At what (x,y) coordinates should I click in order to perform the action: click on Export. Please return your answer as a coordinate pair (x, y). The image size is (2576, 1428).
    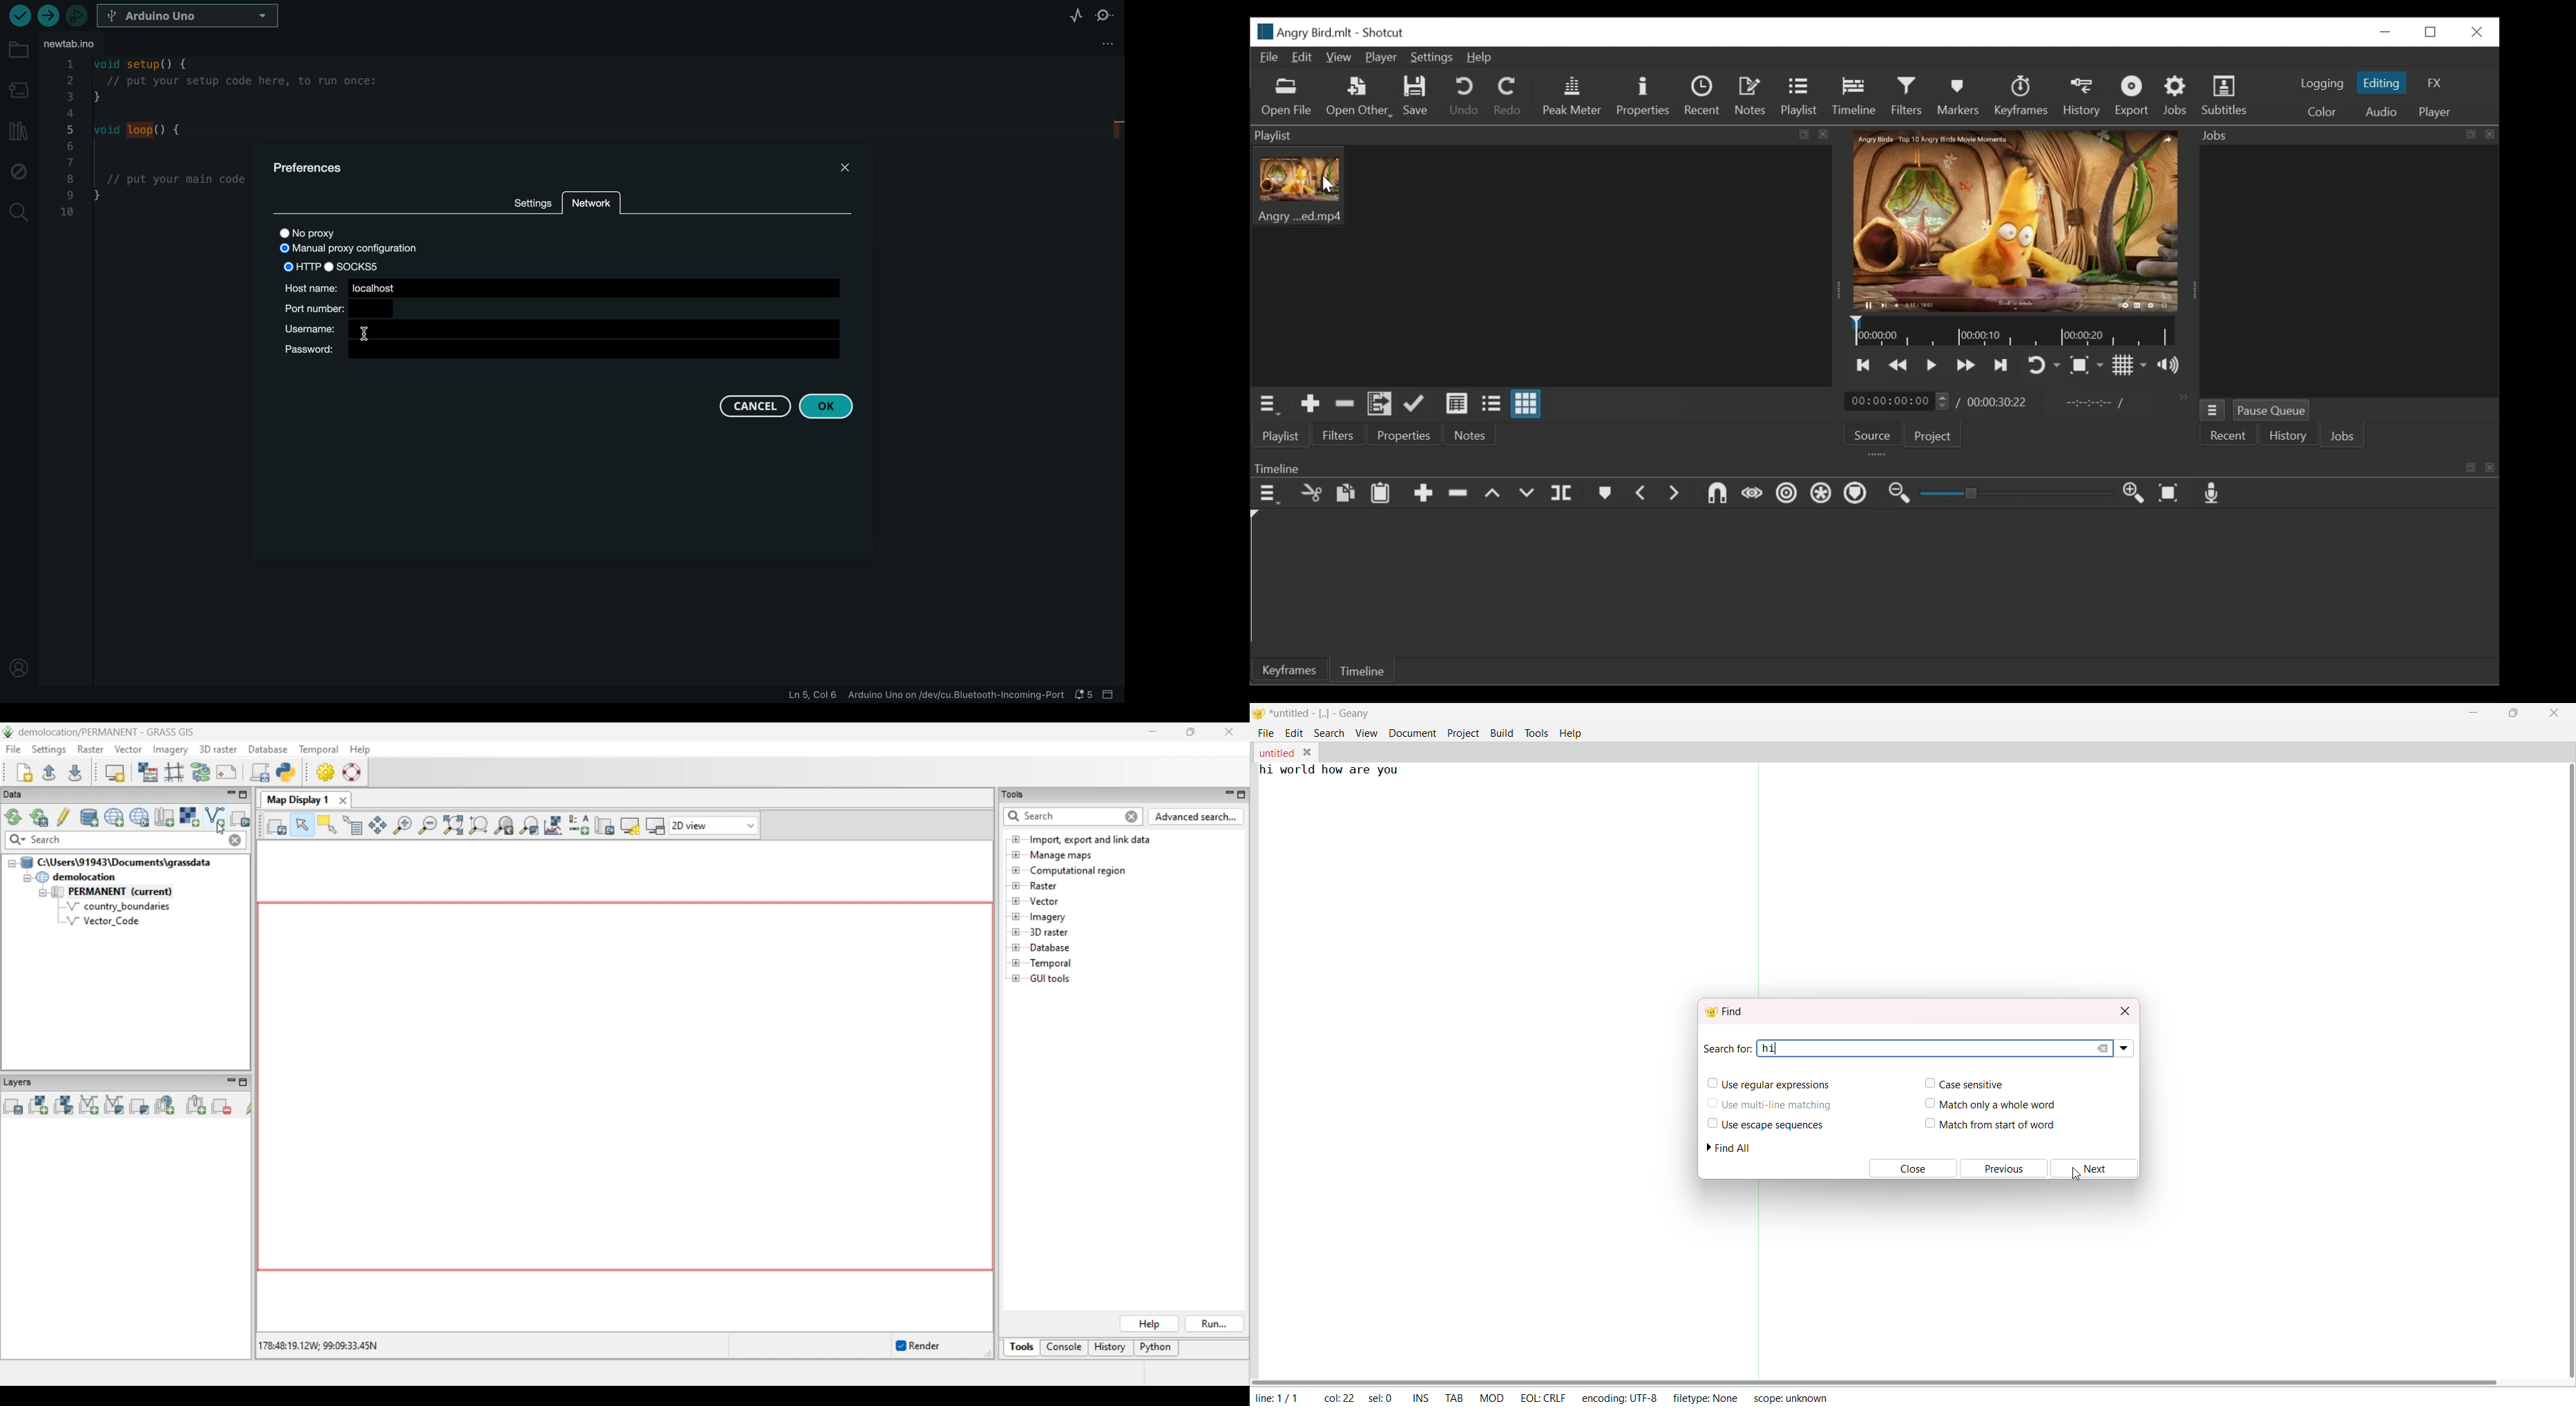
    Looking at the image, I should click on (2131, 96).